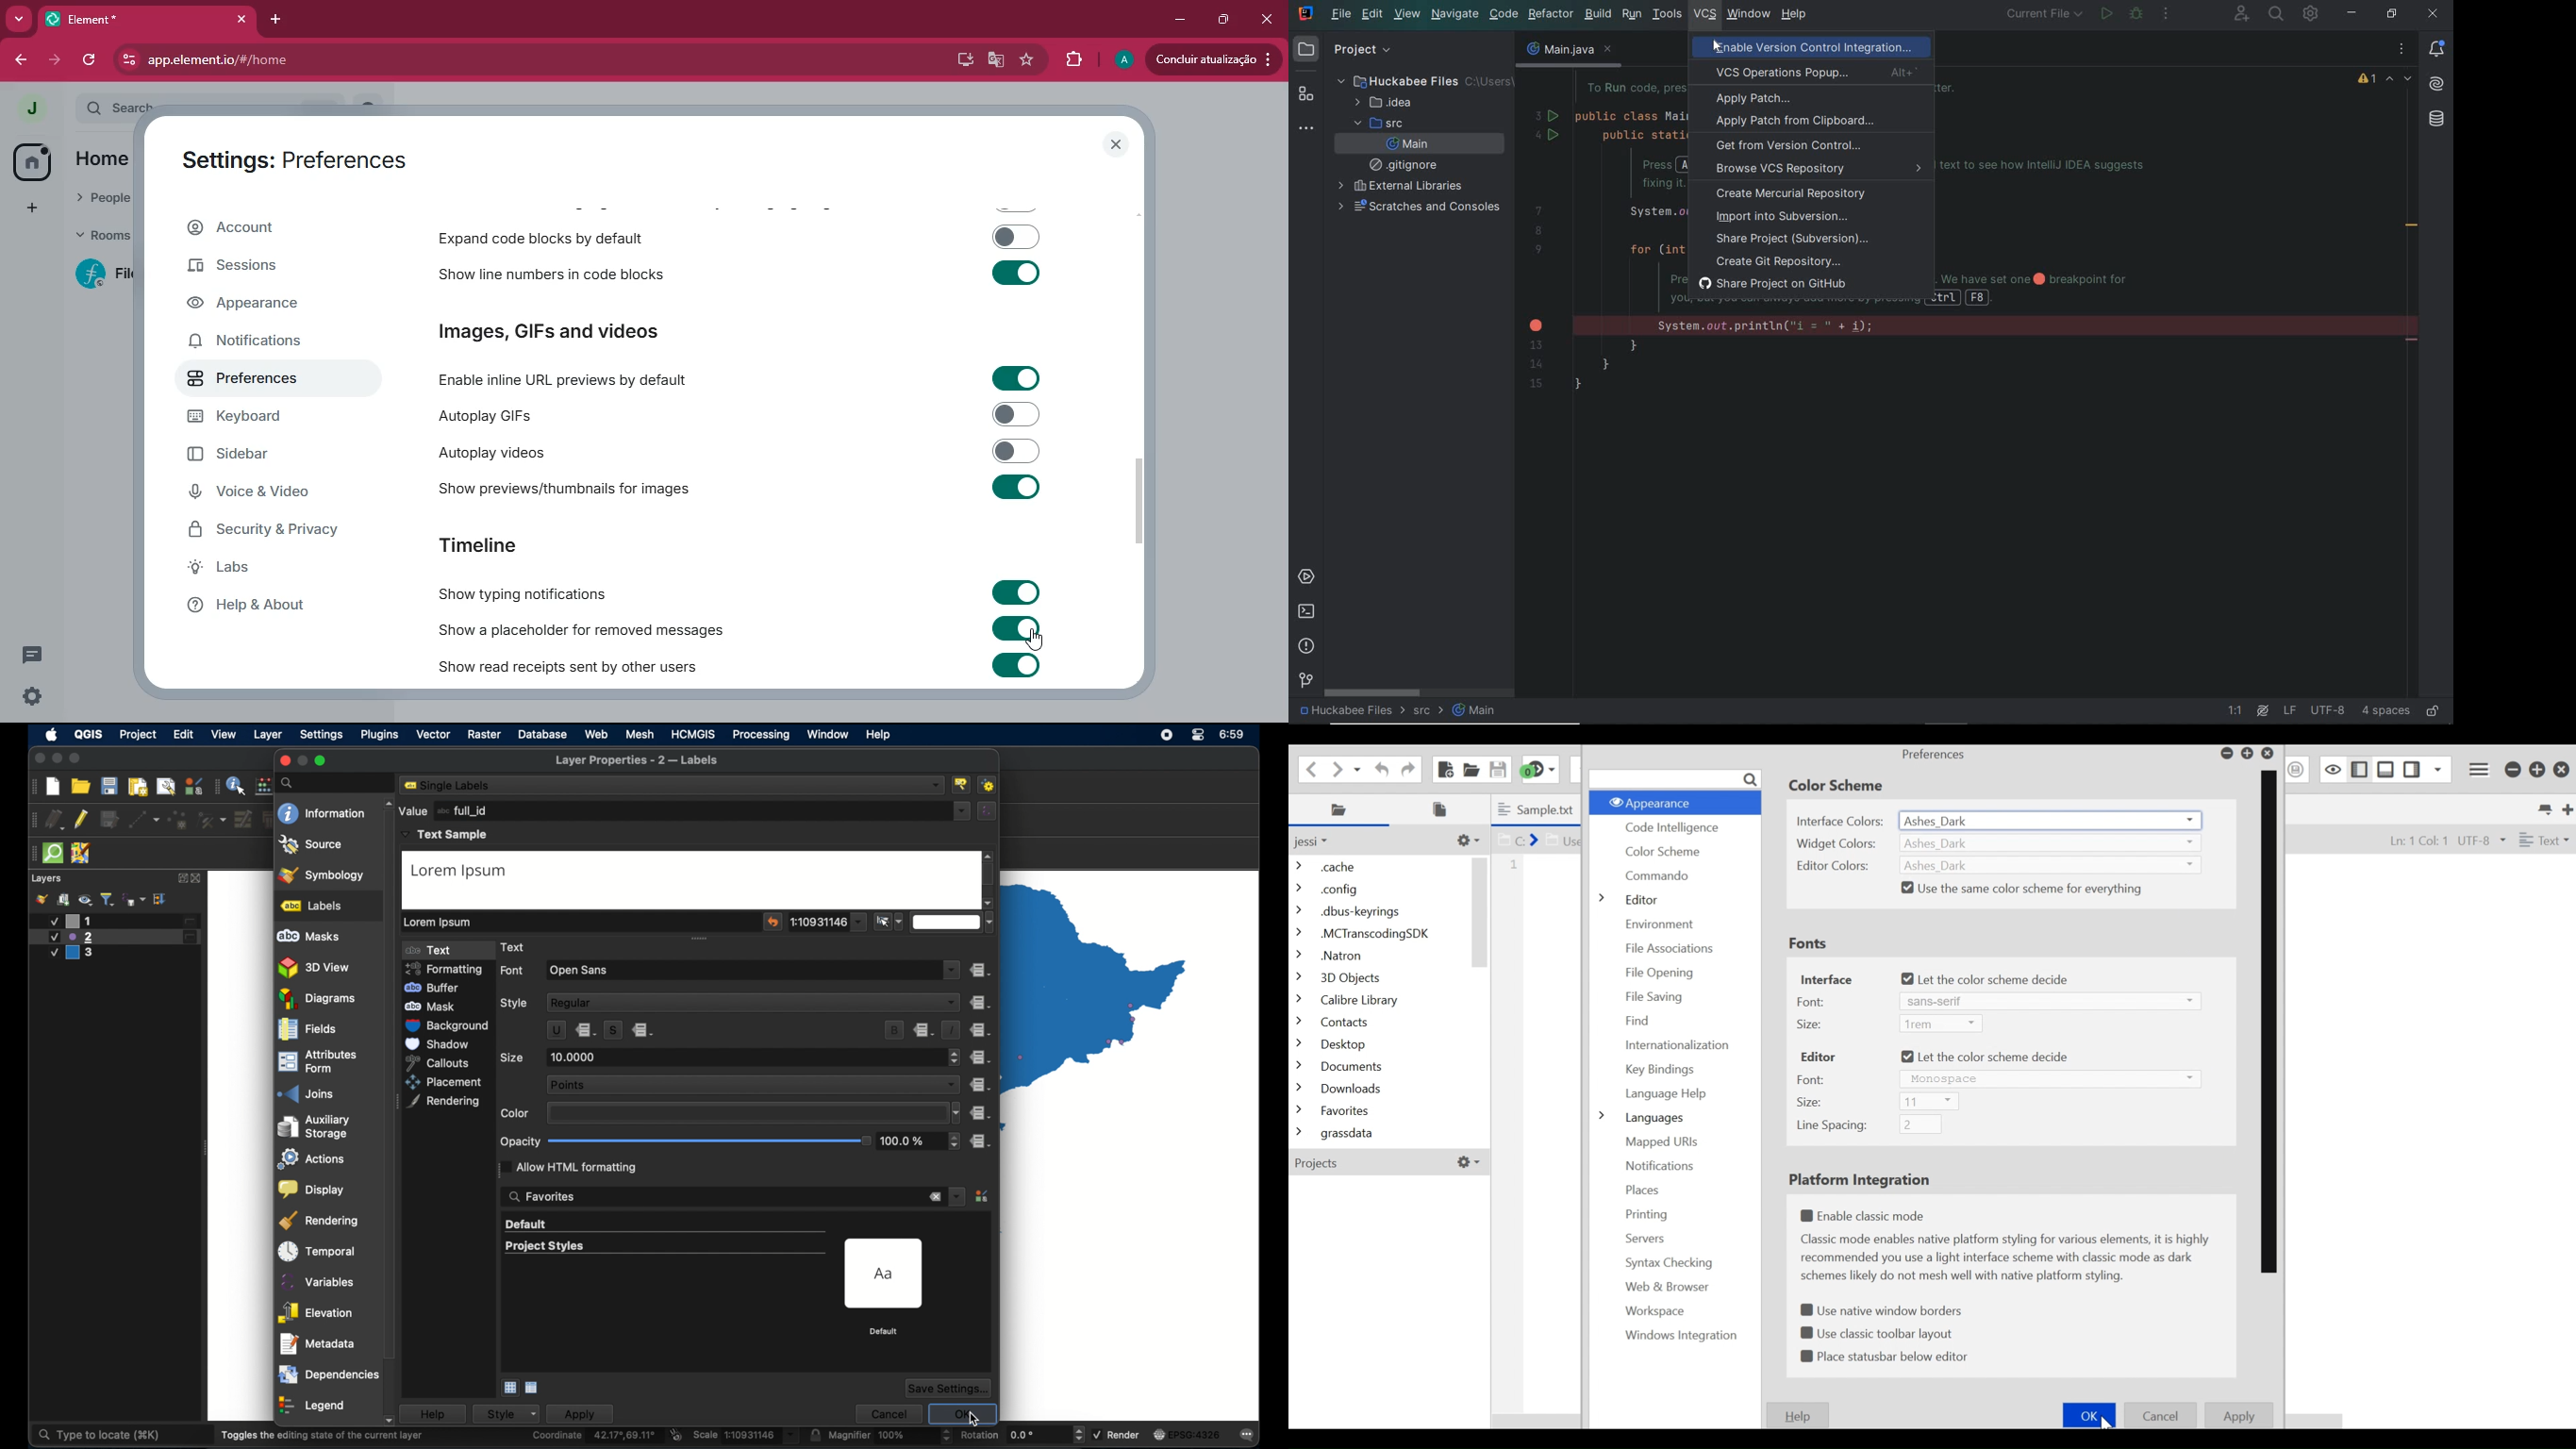  Describe the element at coordinates (2048, 888) in the screenshot. I see `Base16_Dark` at that location.